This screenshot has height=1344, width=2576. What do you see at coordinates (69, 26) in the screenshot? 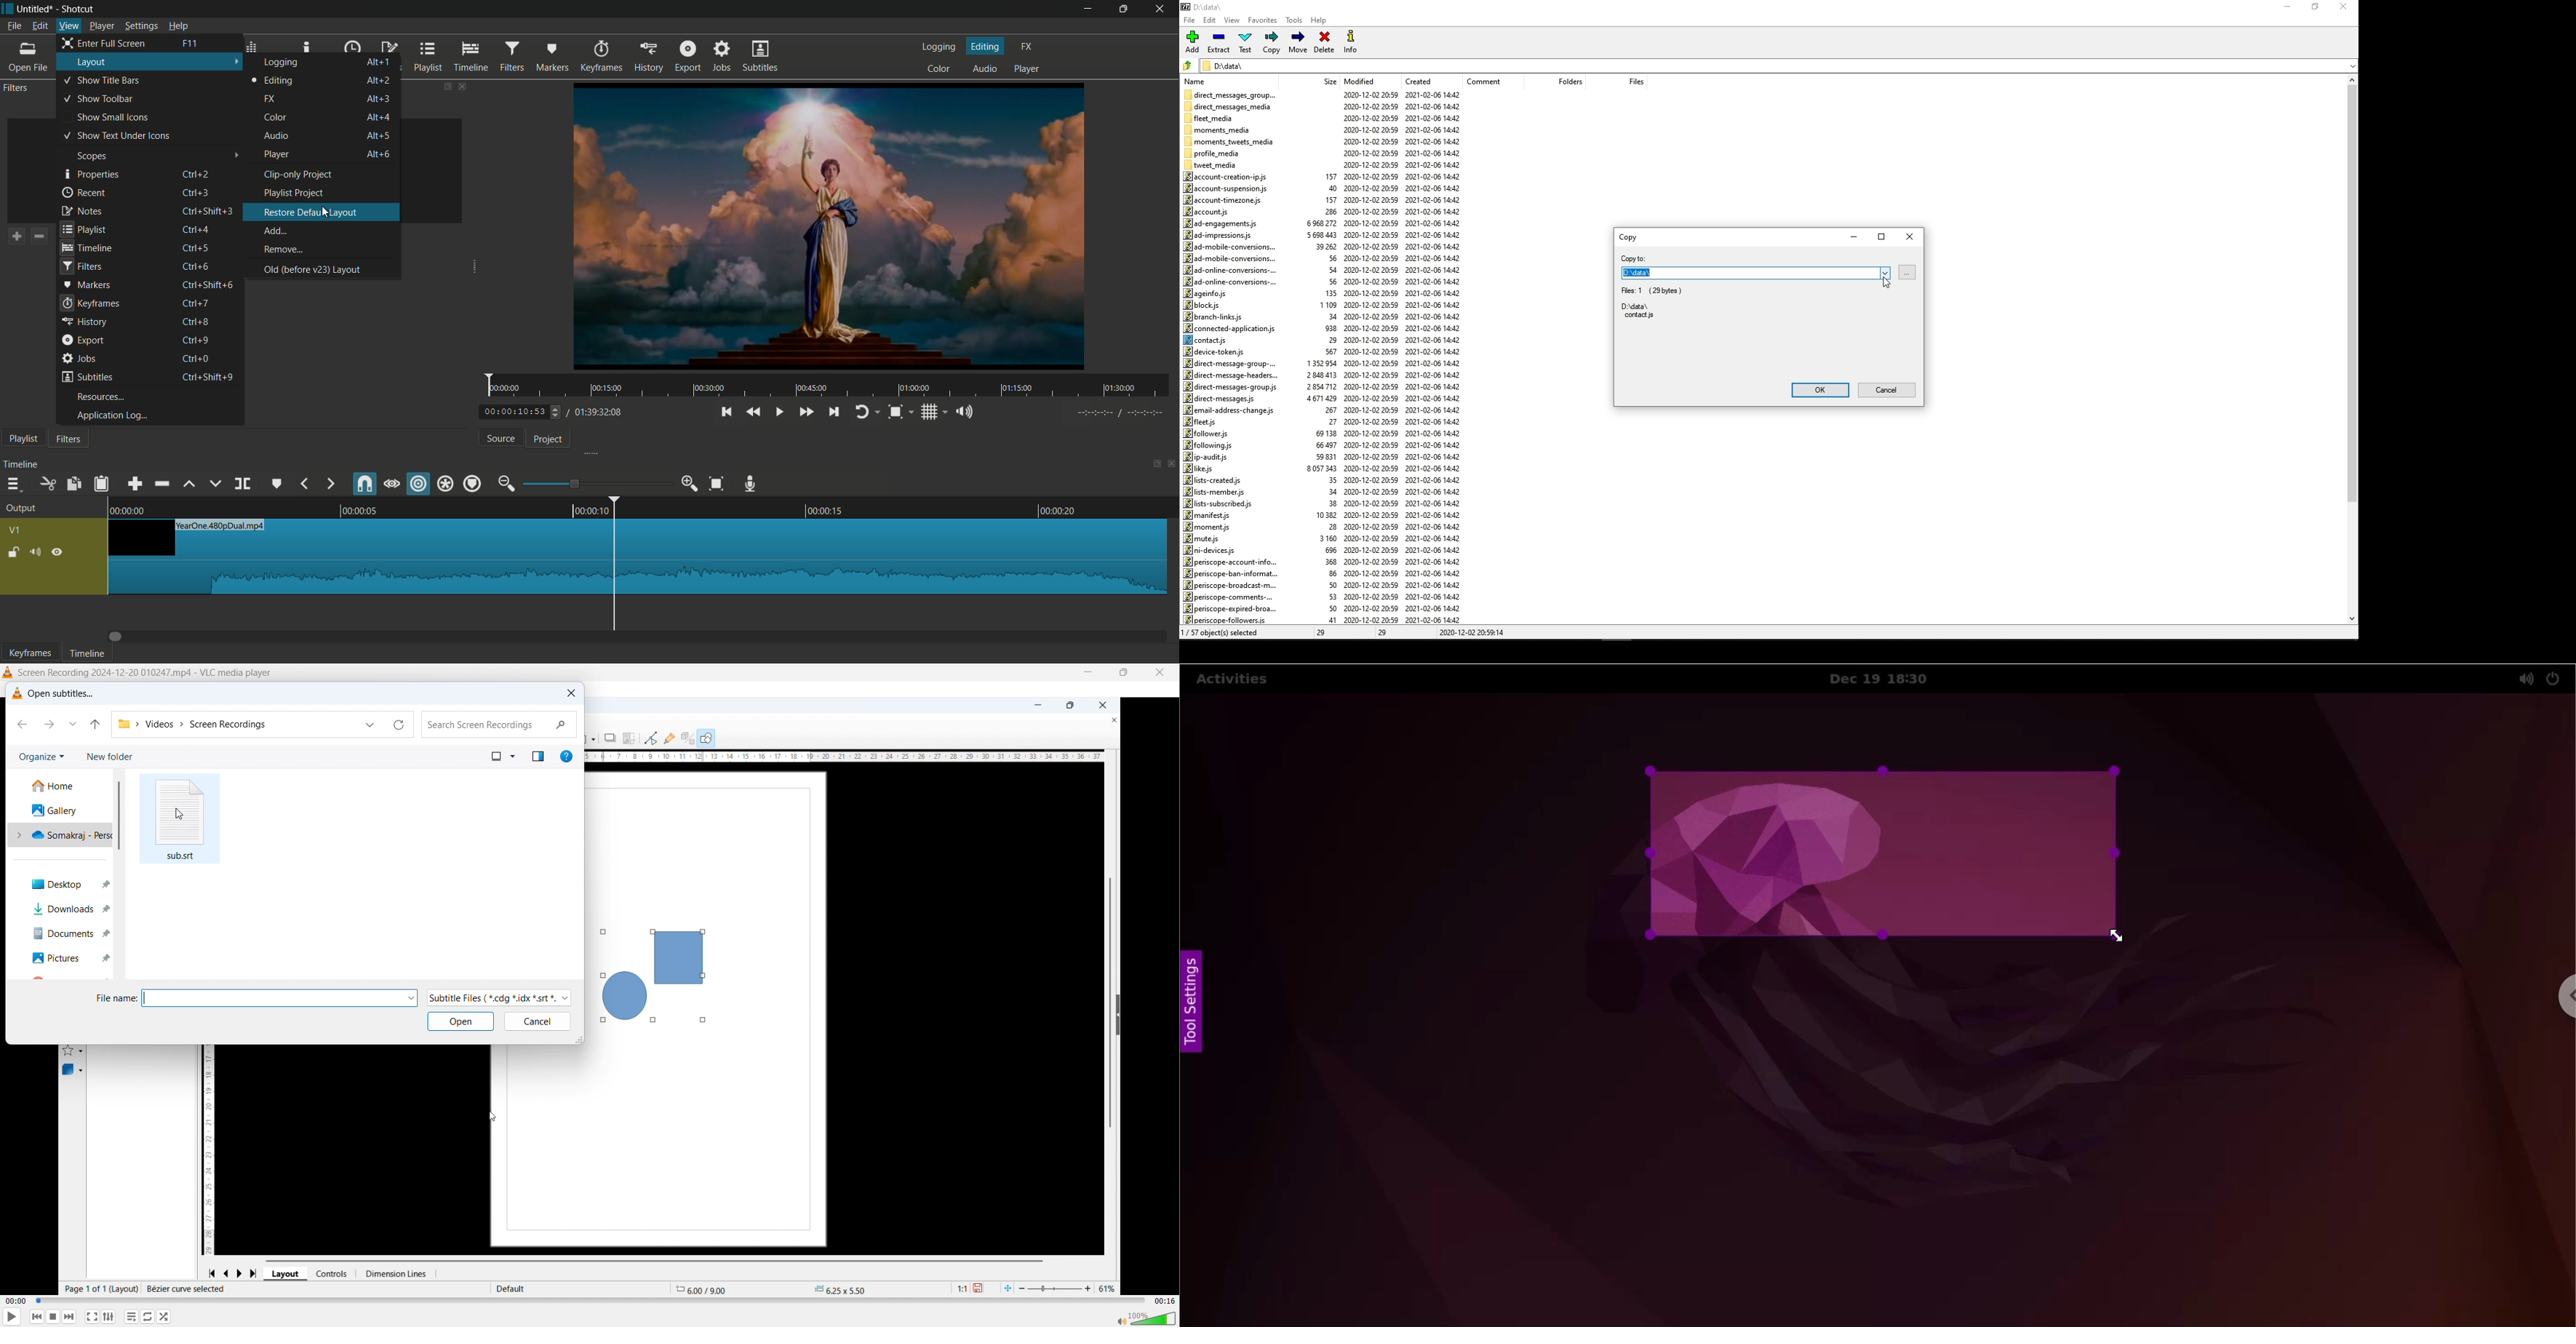
I see `view menu` at bounding box center [69, 26].